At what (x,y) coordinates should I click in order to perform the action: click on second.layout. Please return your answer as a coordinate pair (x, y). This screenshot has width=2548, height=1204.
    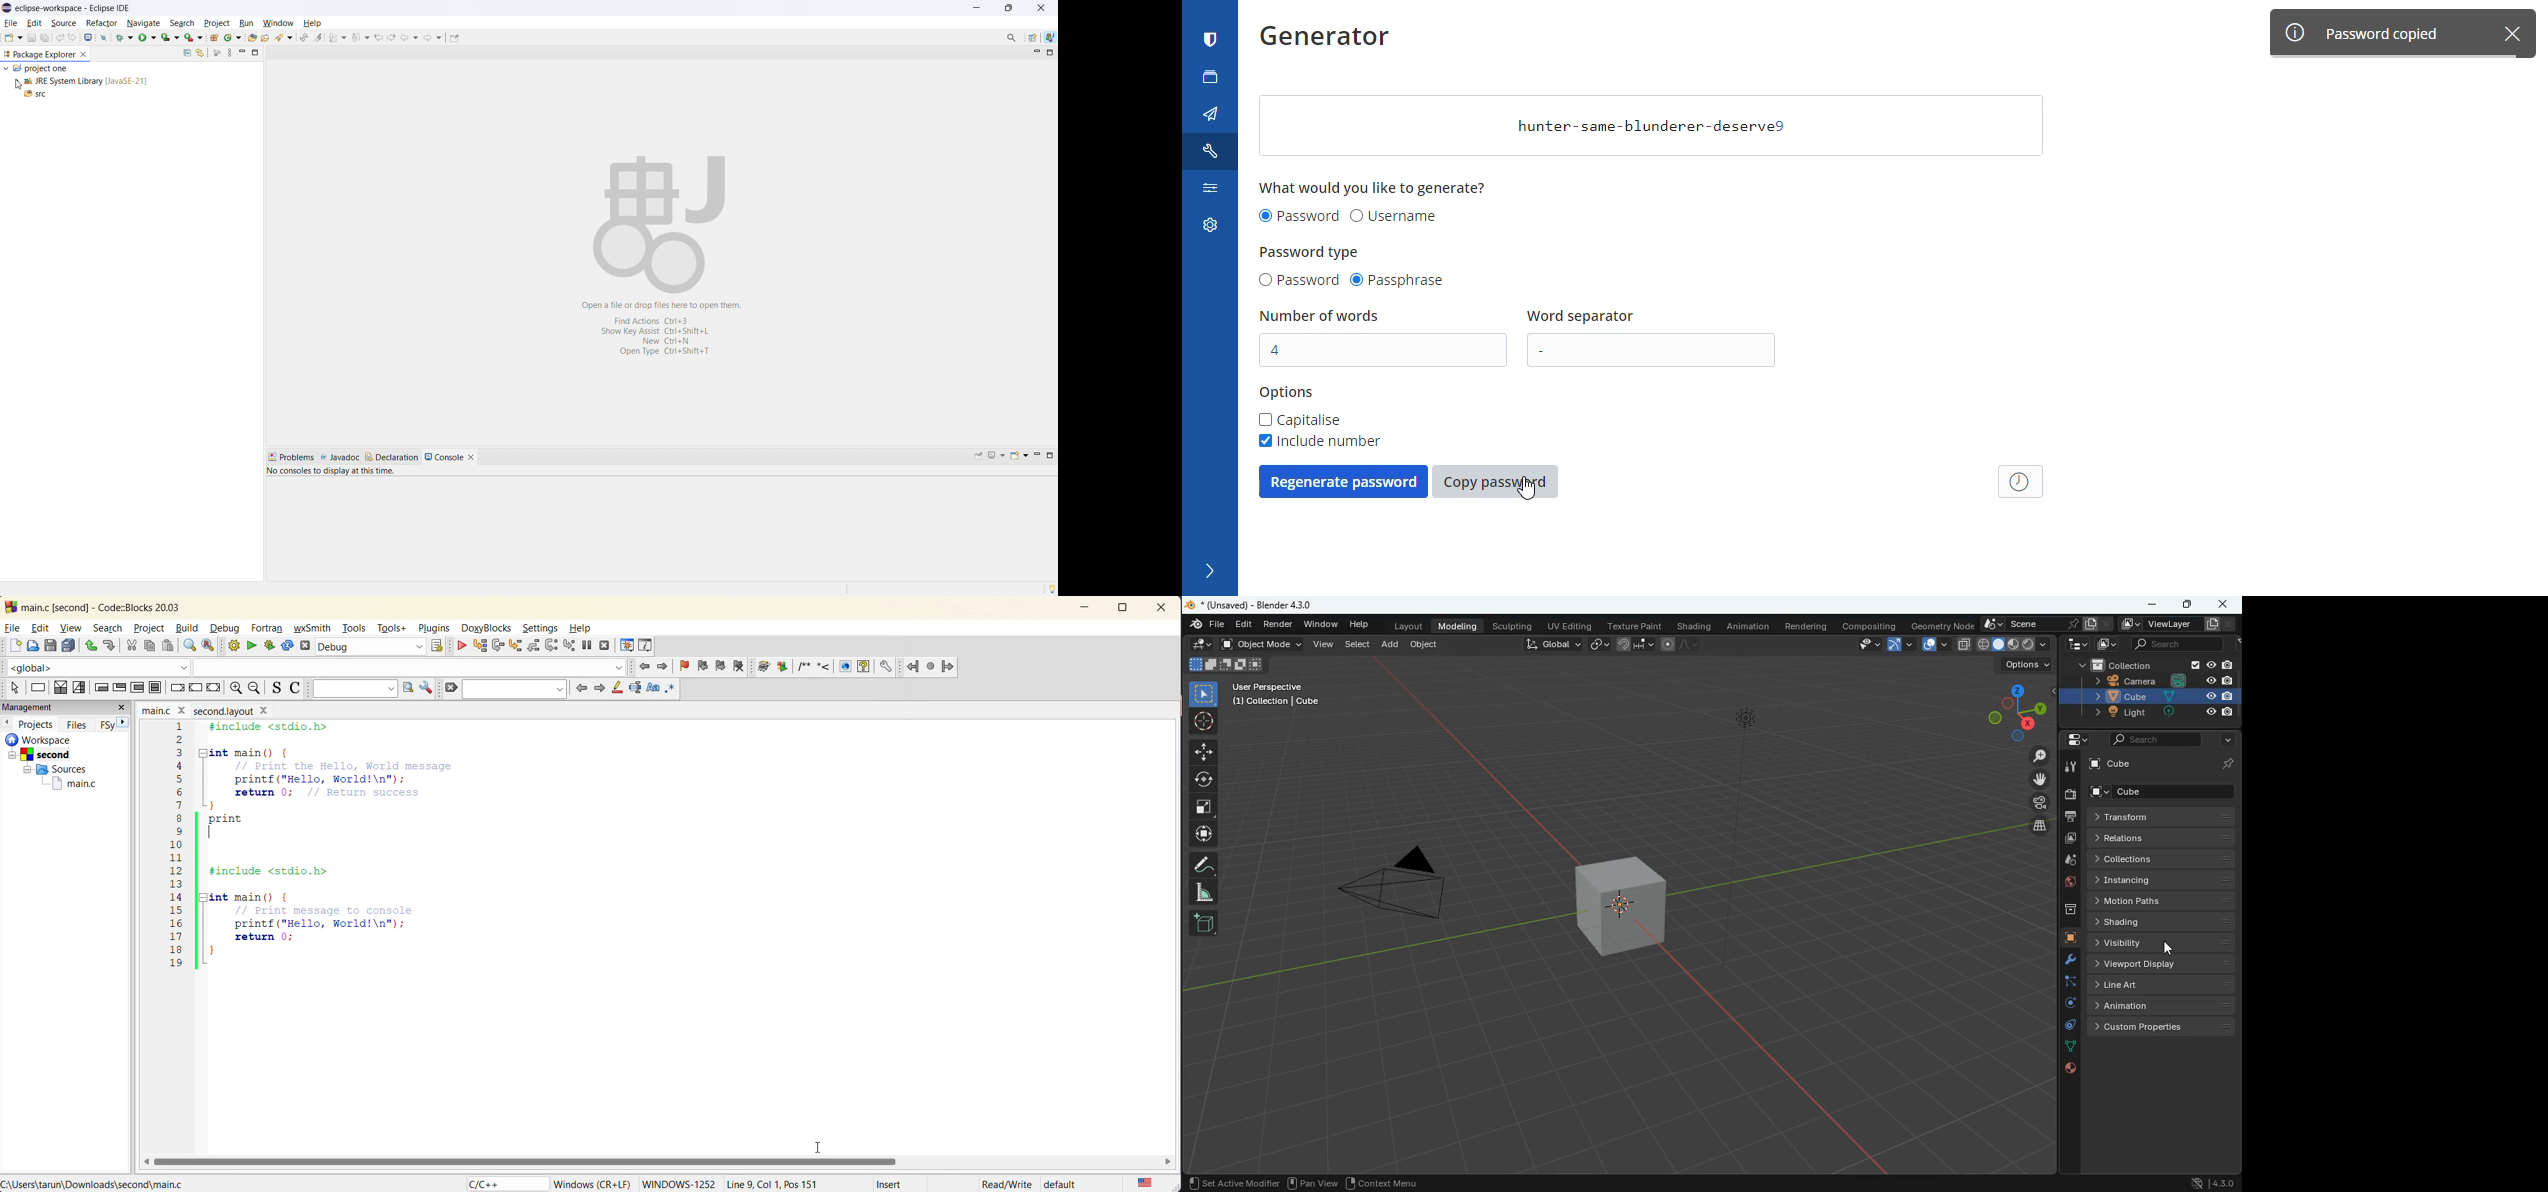
    Looking at the image, I should click on (222, 711).